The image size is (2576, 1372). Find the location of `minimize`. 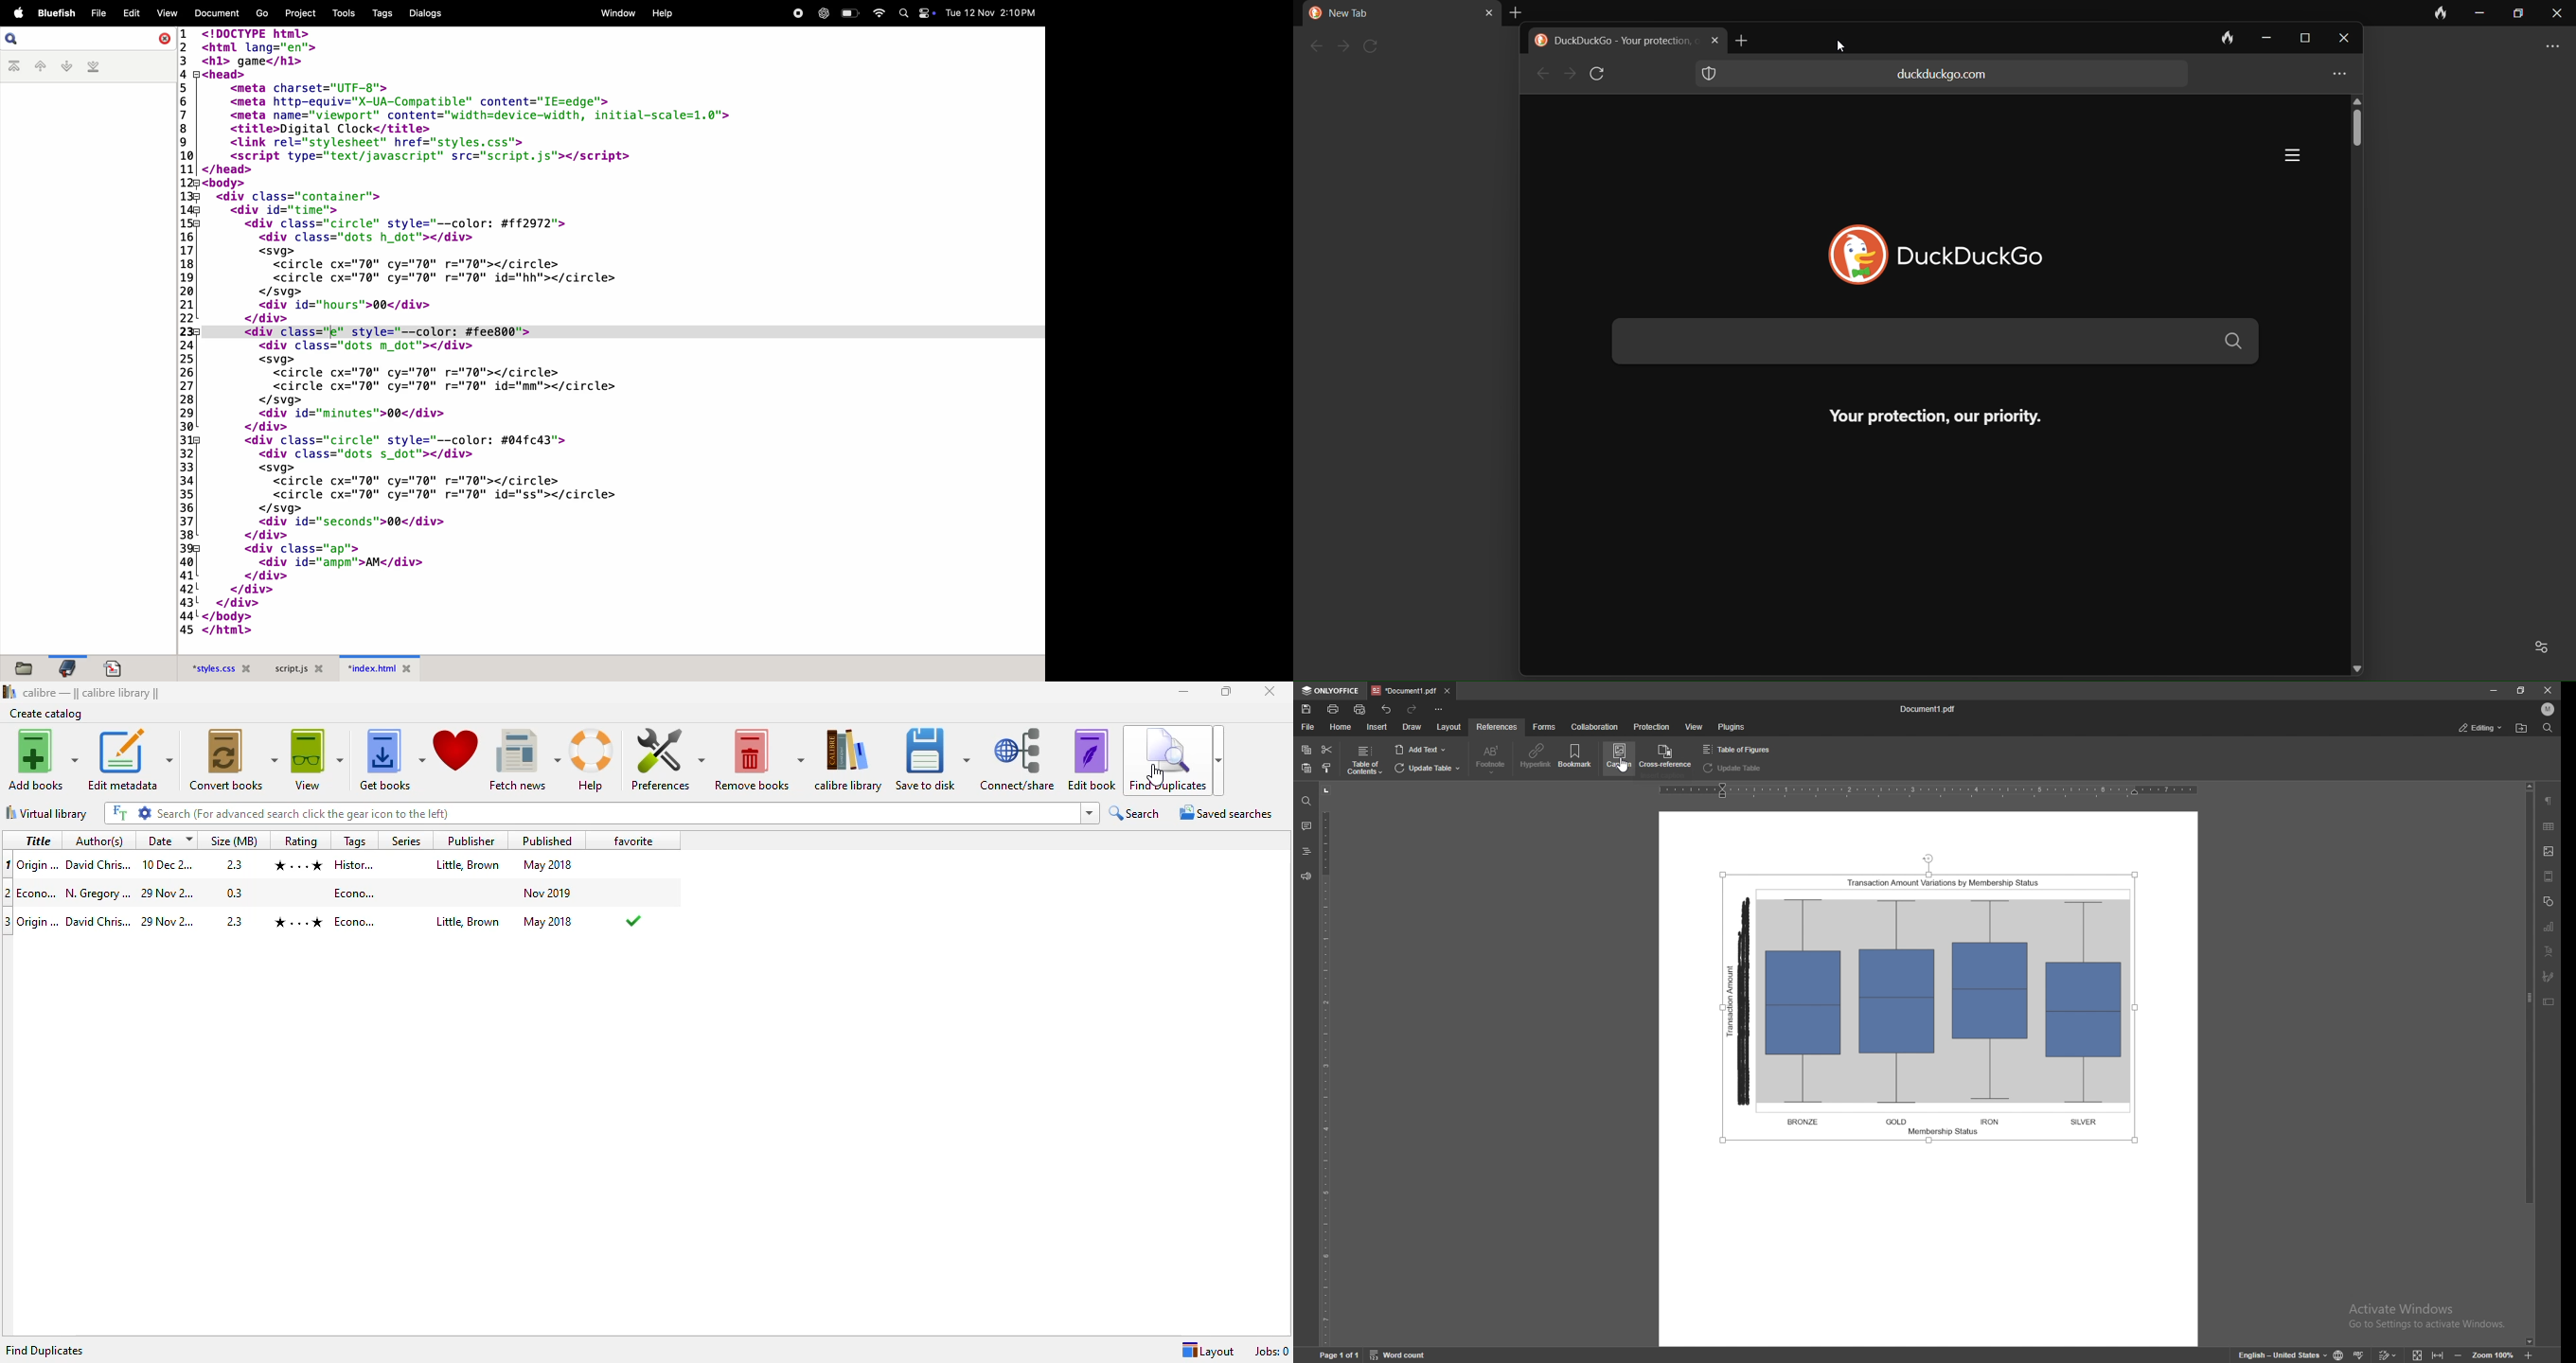

minimize is located at coordinates (2262, 38).